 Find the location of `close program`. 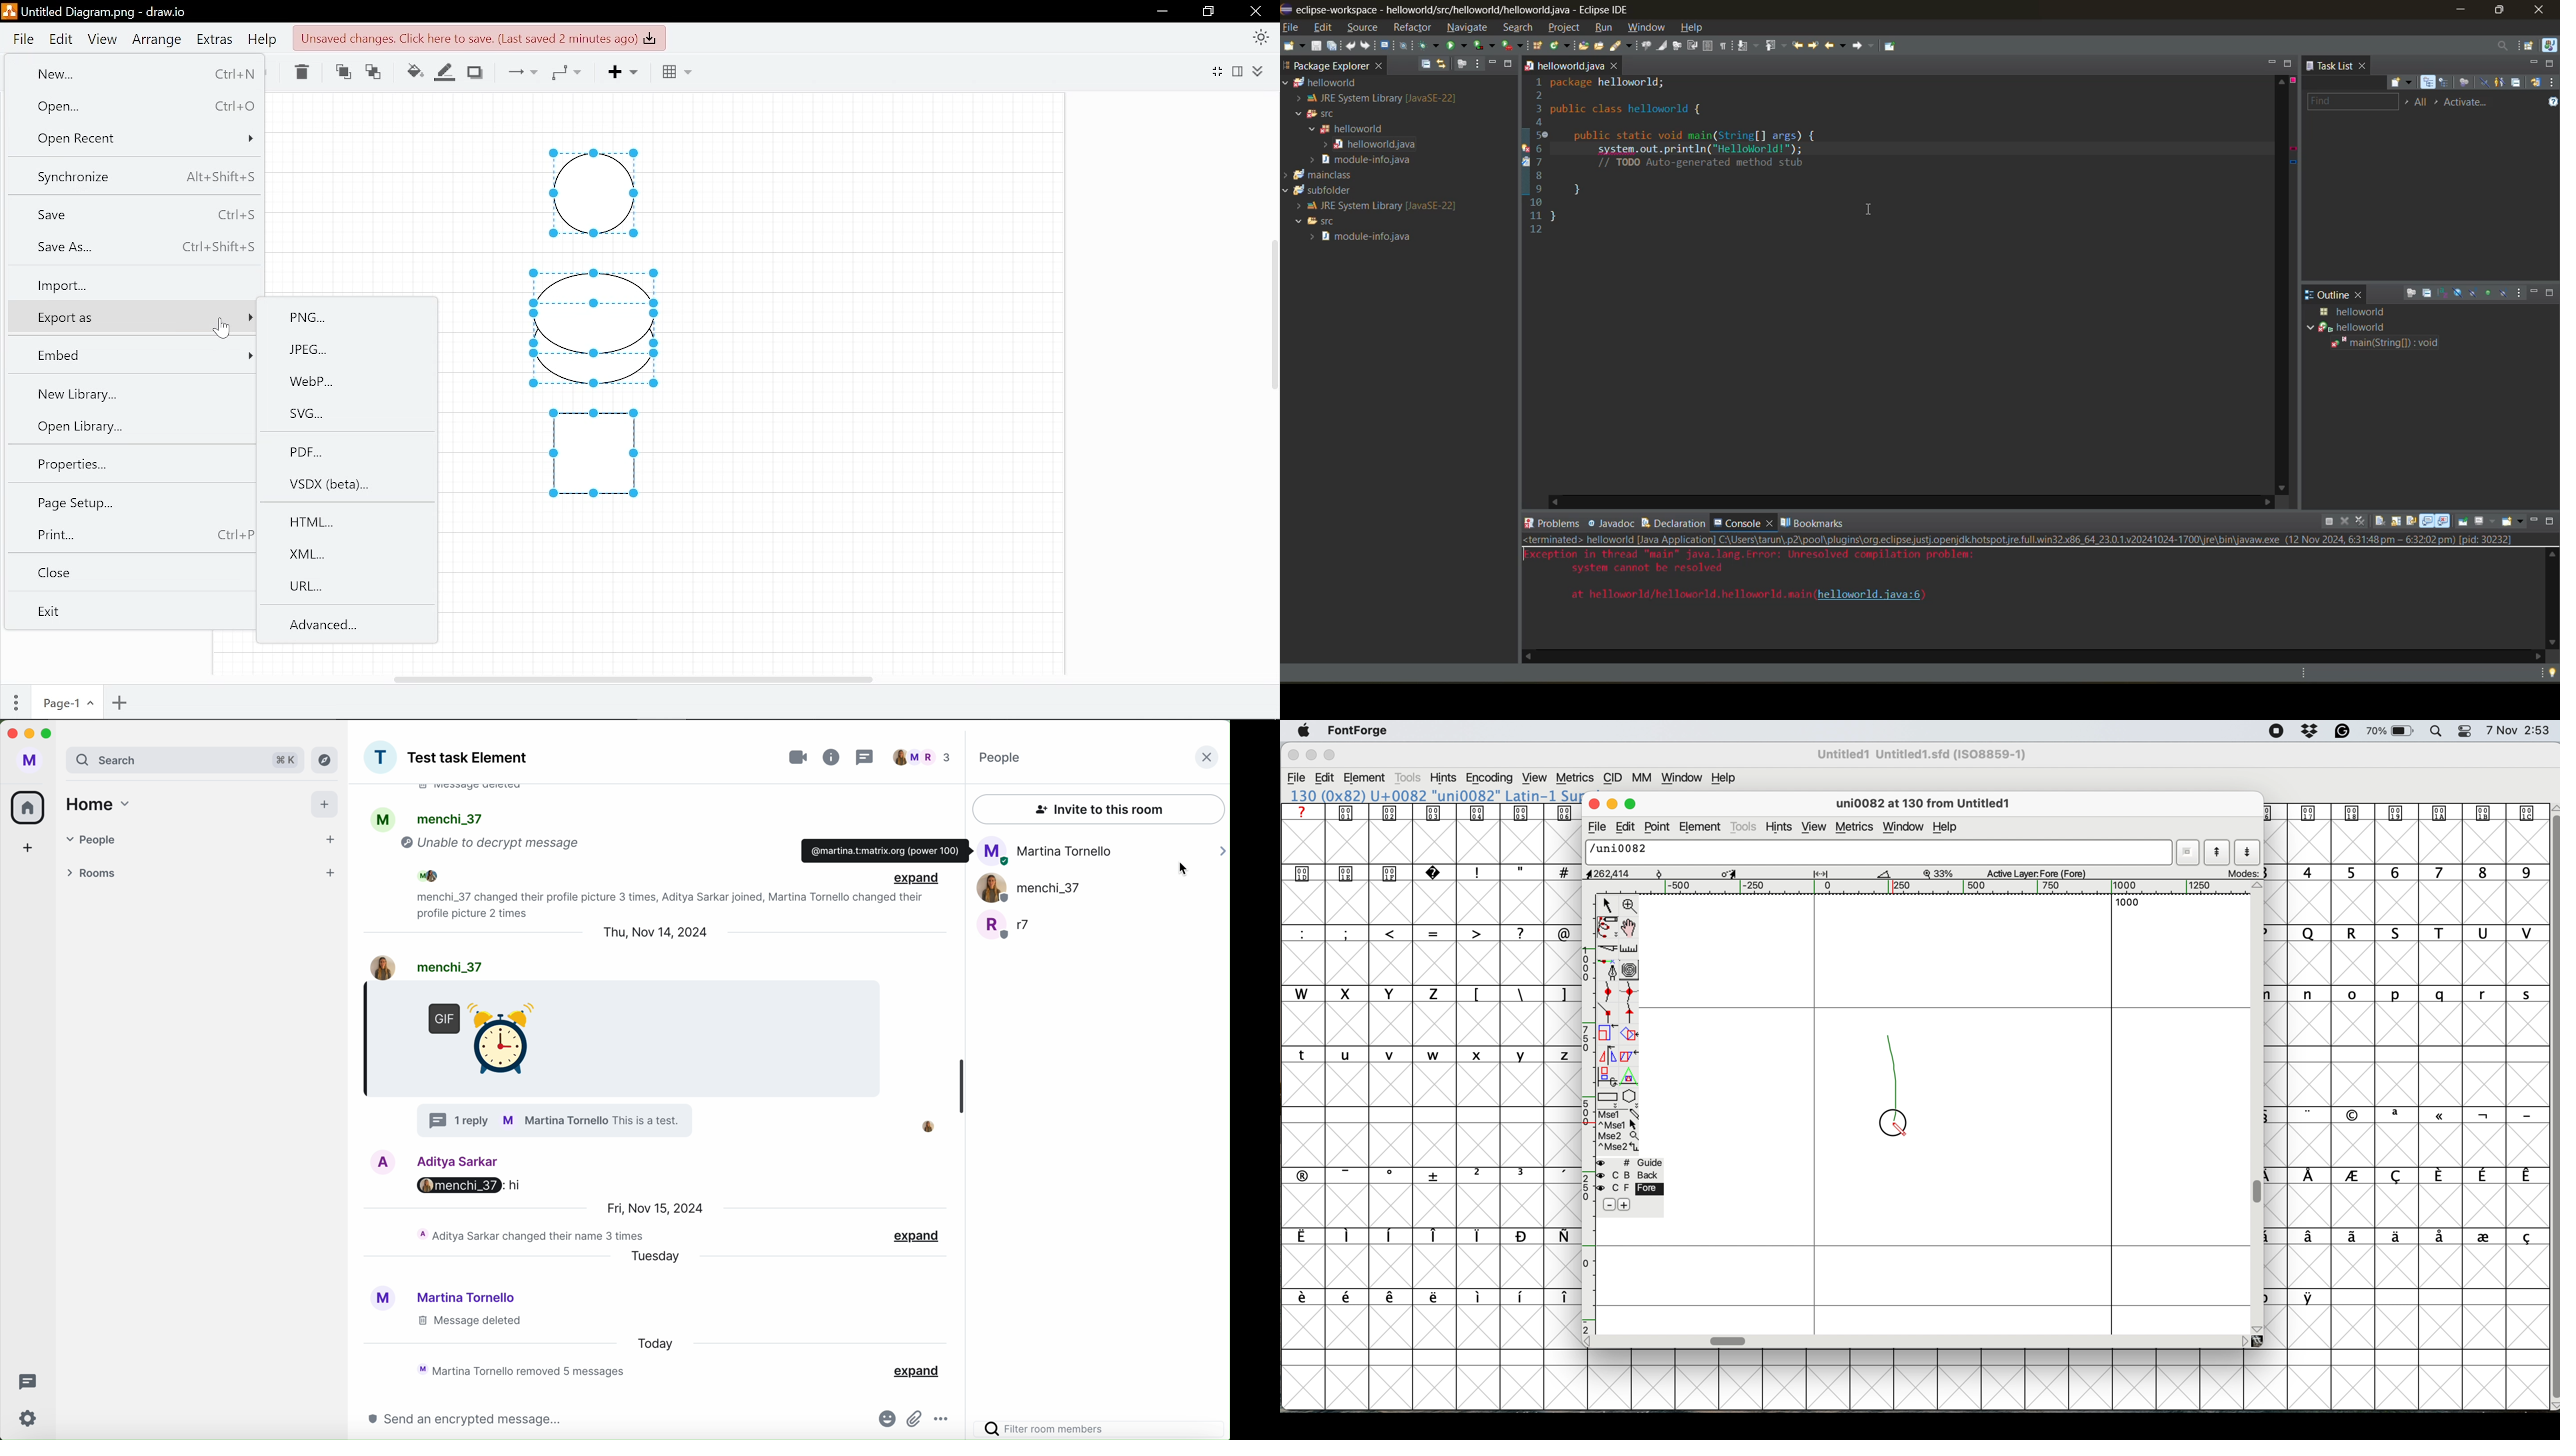

close program is located at coordinates (11, 733).